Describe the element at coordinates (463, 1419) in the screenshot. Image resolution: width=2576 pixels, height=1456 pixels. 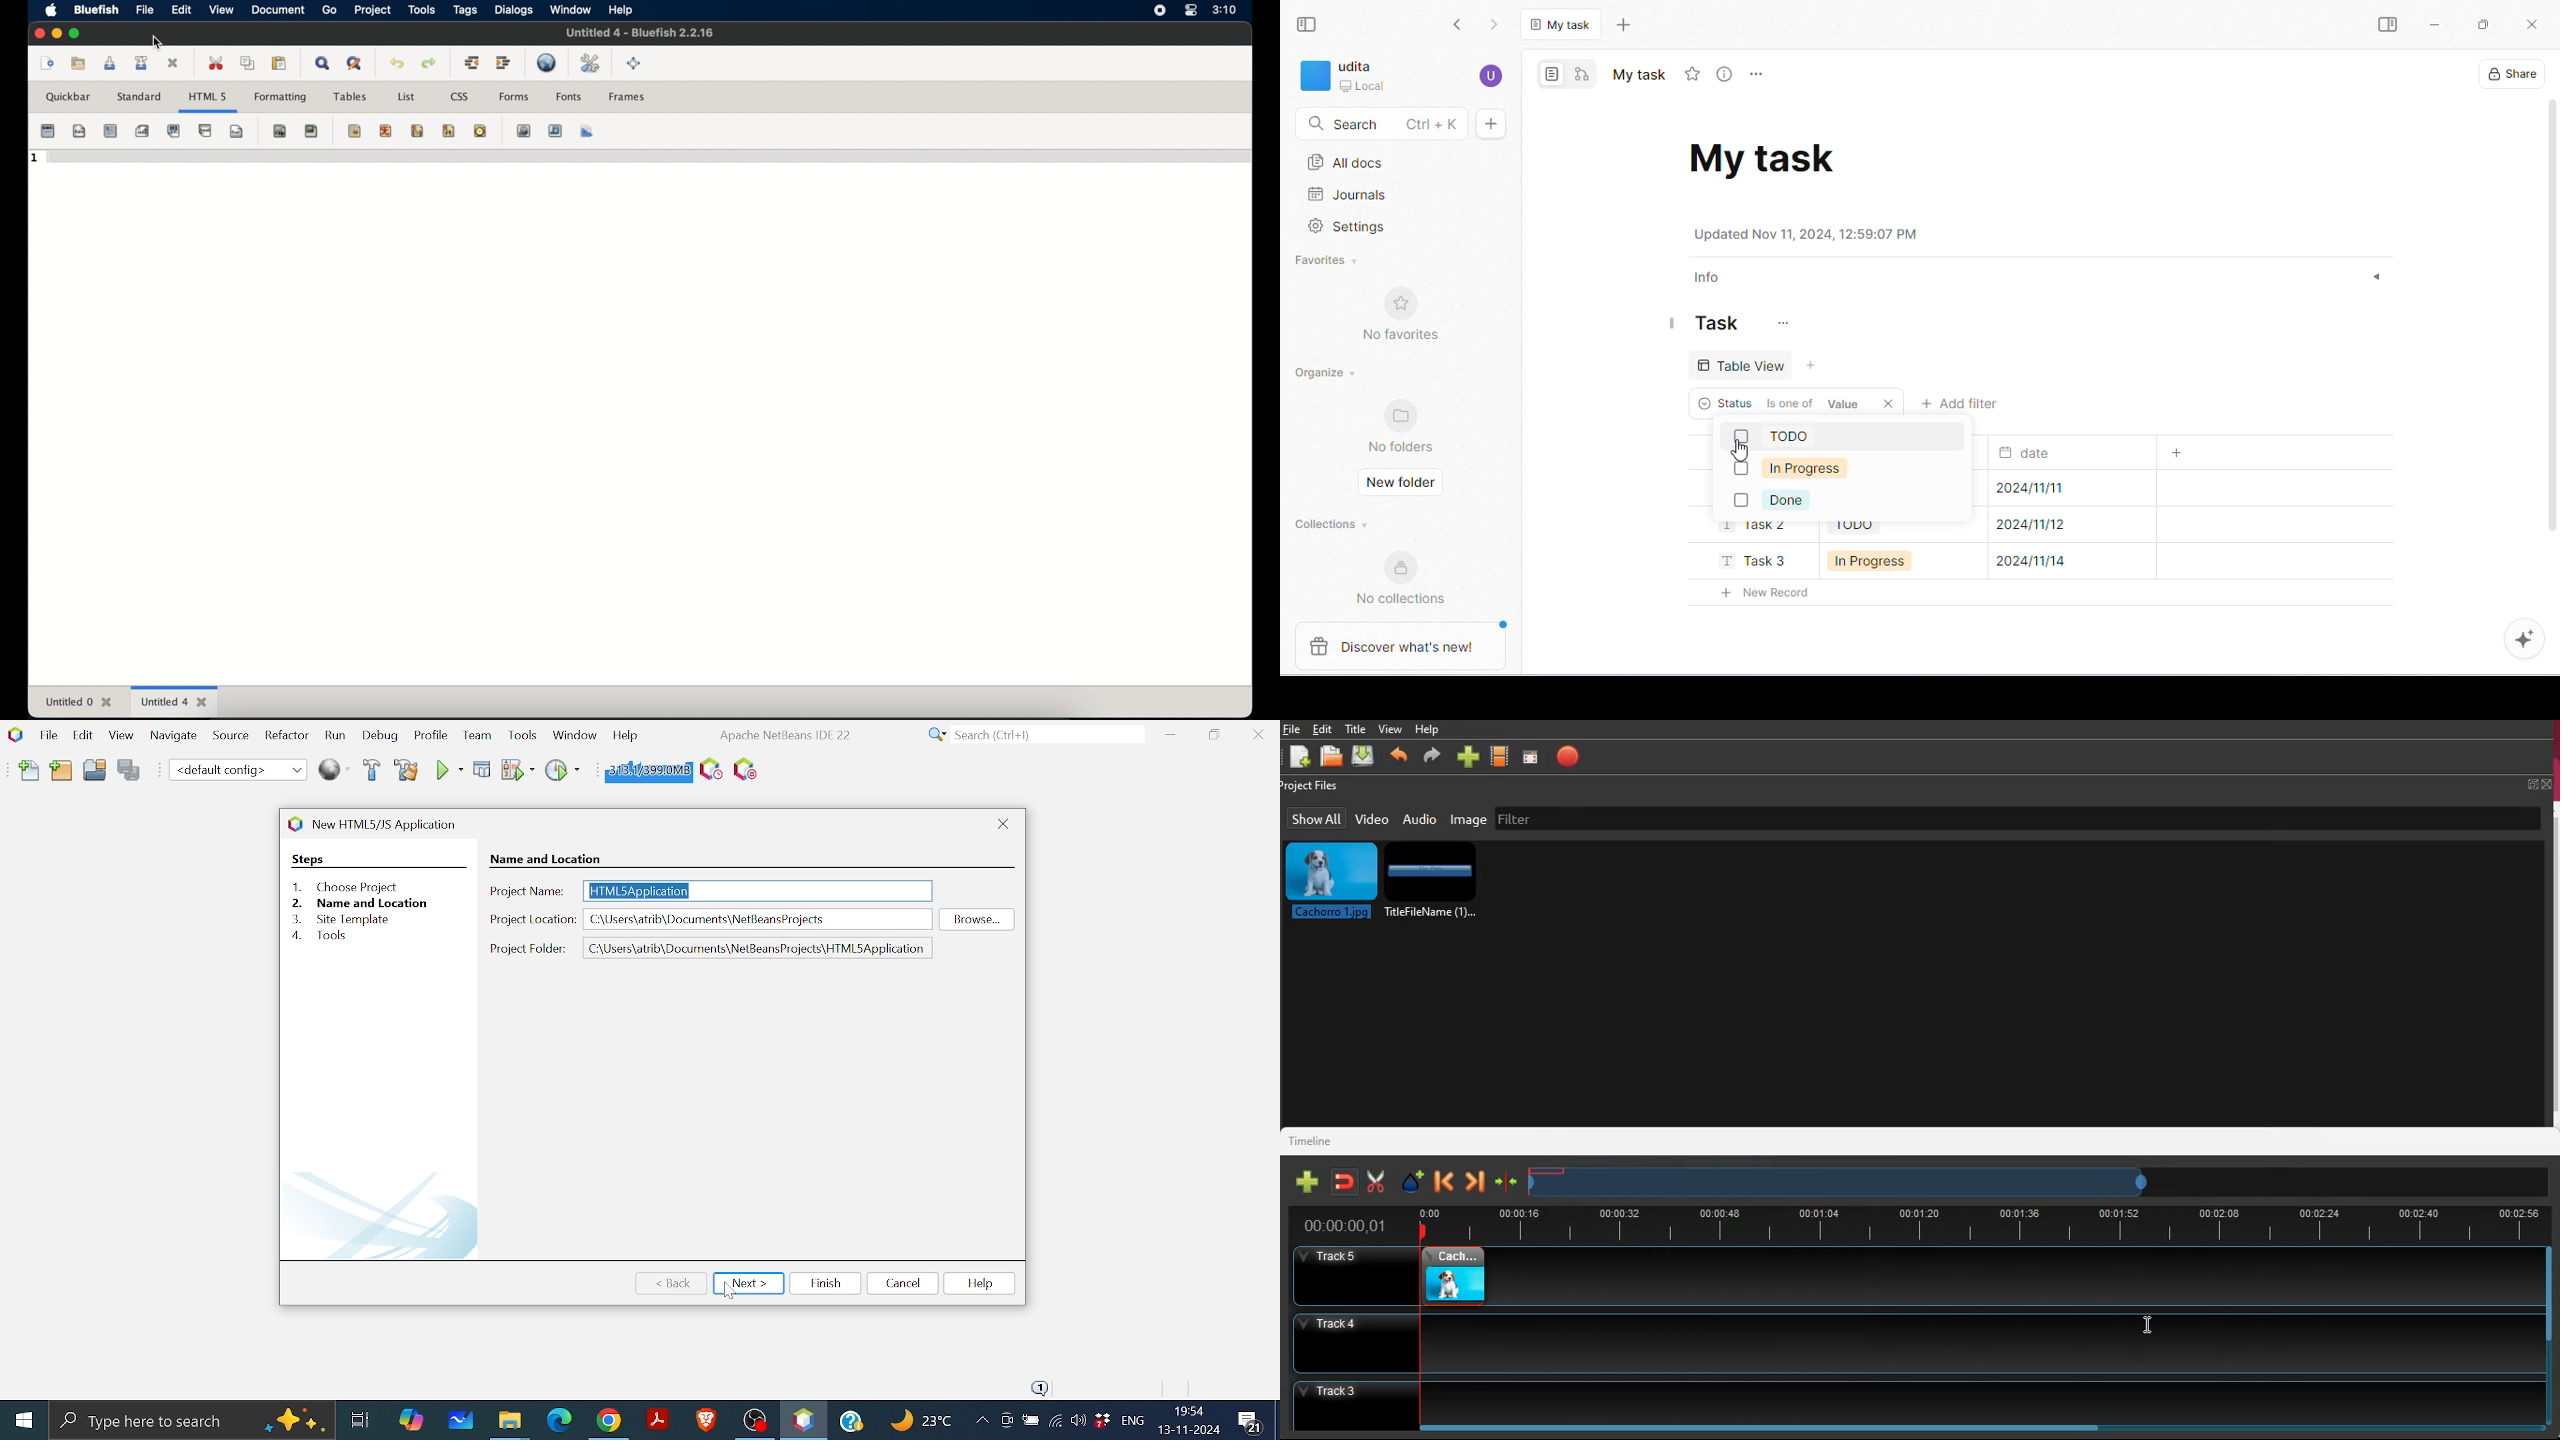
I see `White board` at that location.